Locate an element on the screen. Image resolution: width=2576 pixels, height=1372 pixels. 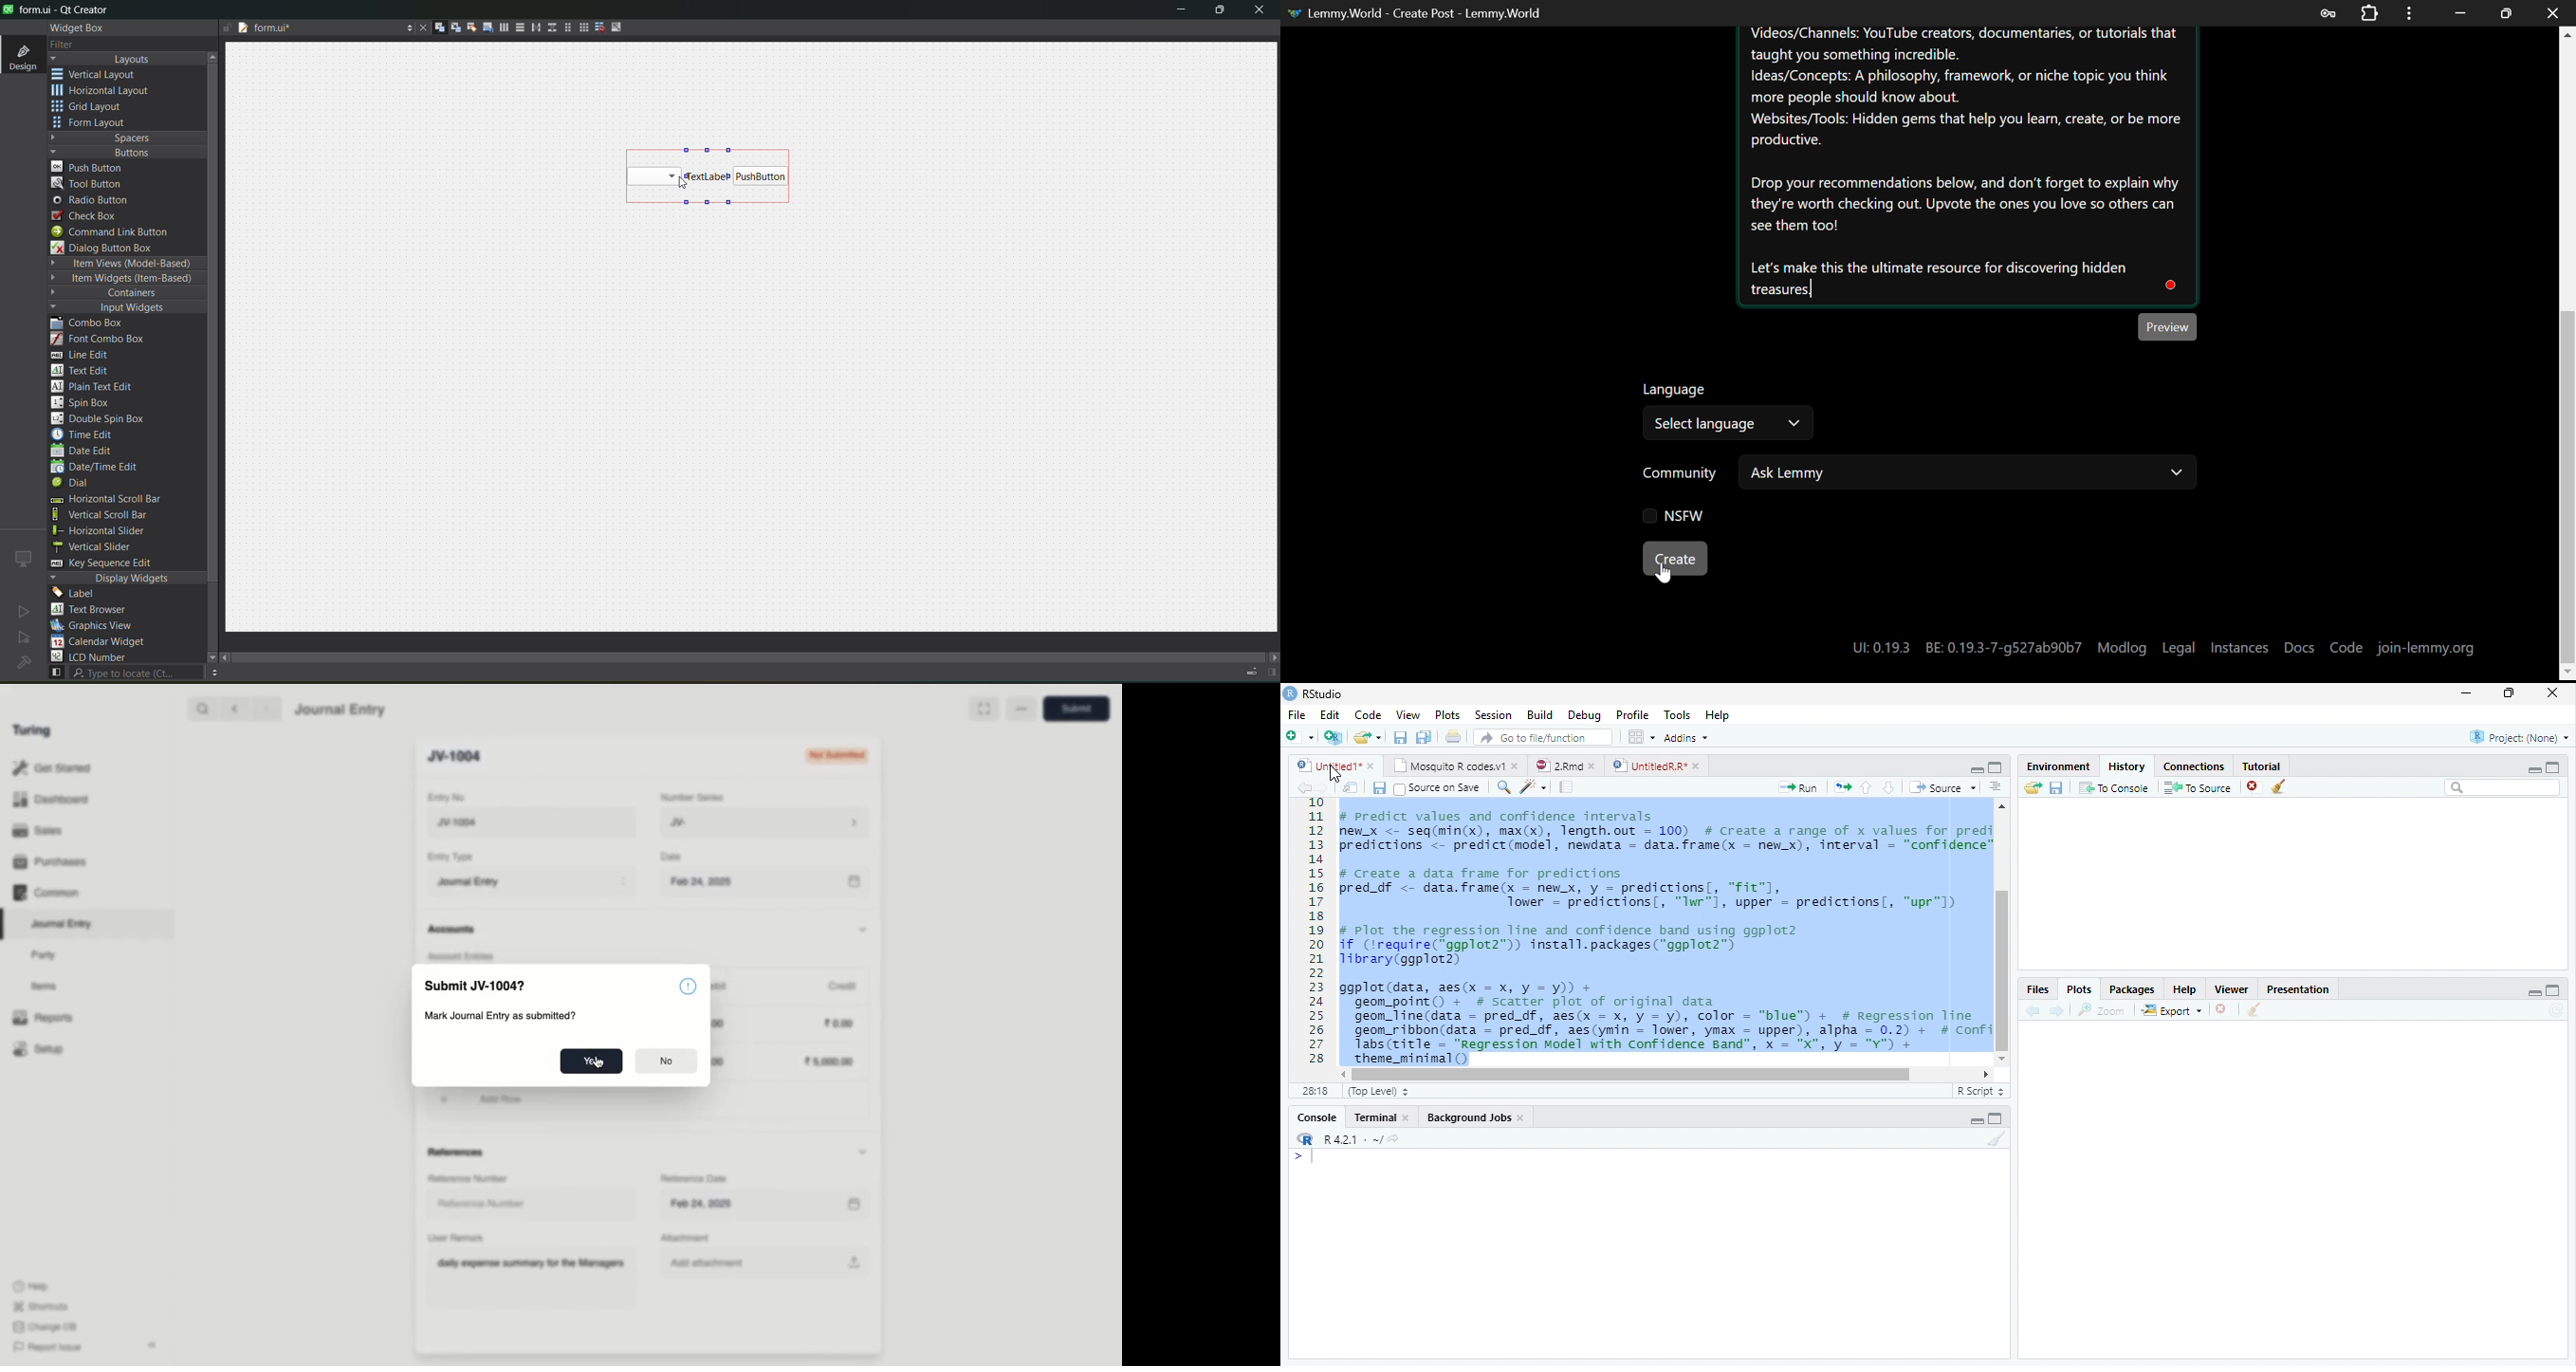
Clear console is located at coordinates (1997, 1139).